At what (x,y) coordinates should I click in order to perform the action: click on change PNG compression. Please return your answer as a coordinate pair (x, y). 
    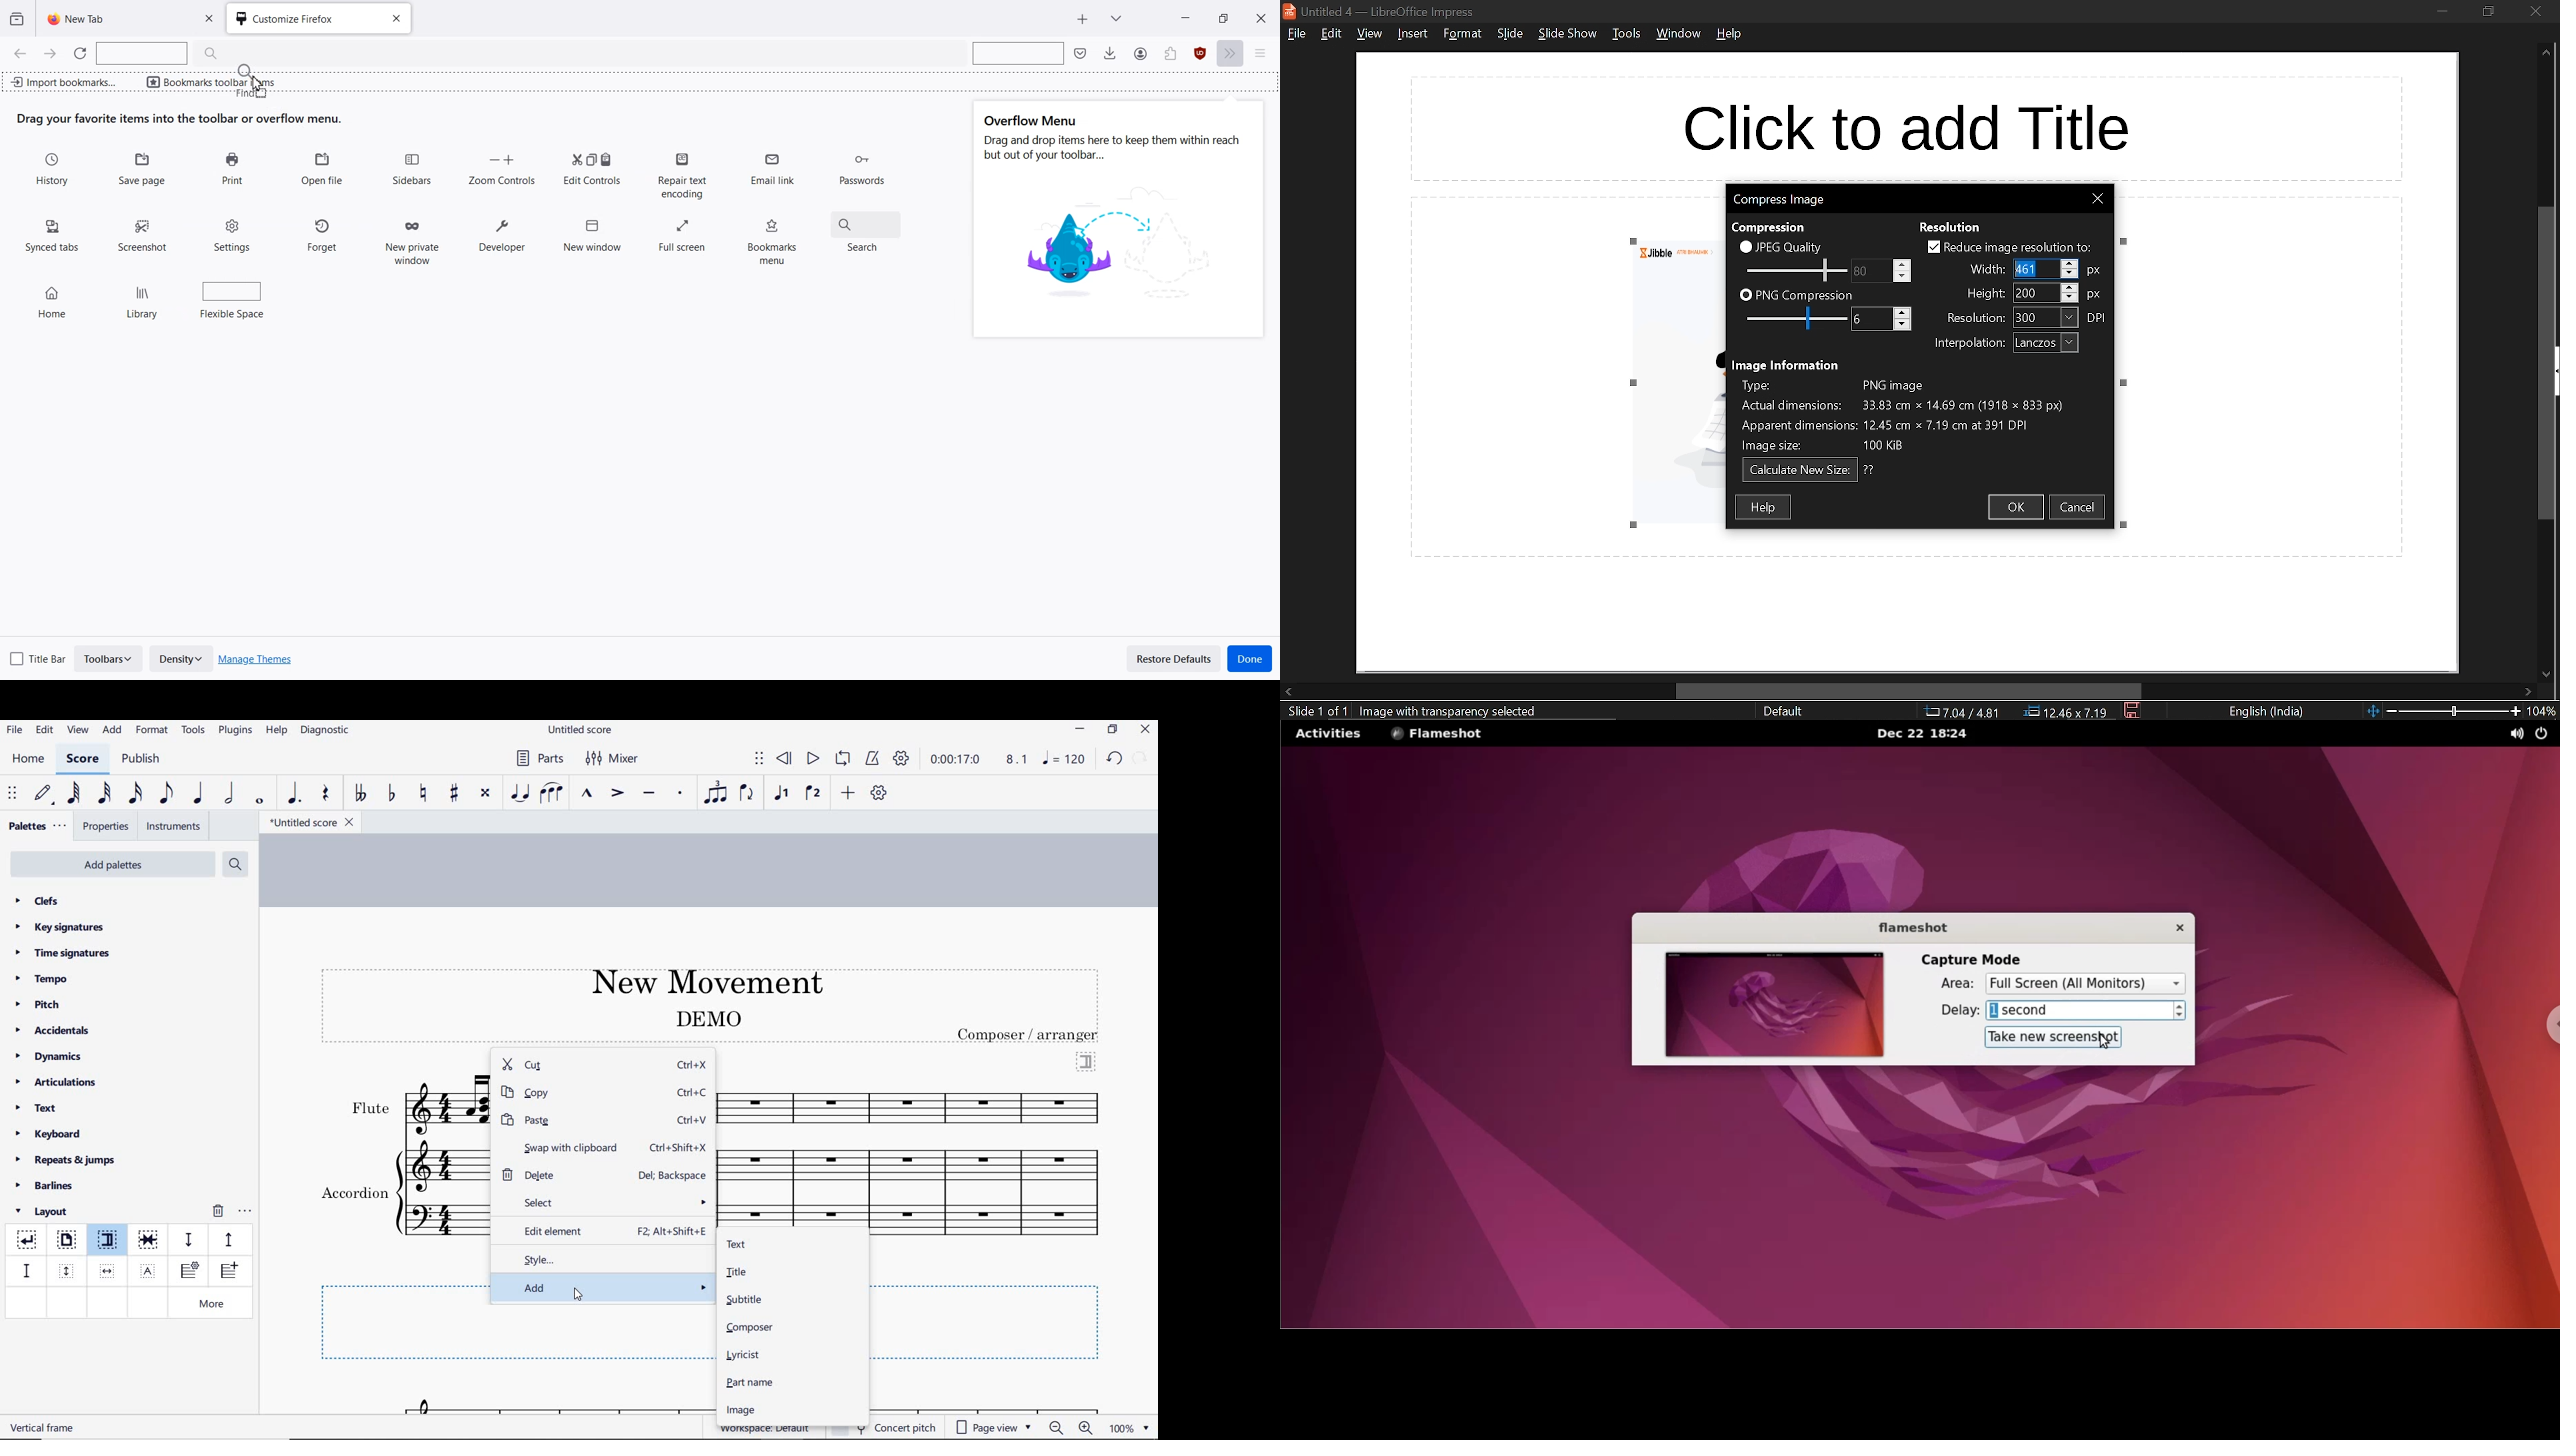
    Looking at the image, I should click on (1862, 318).